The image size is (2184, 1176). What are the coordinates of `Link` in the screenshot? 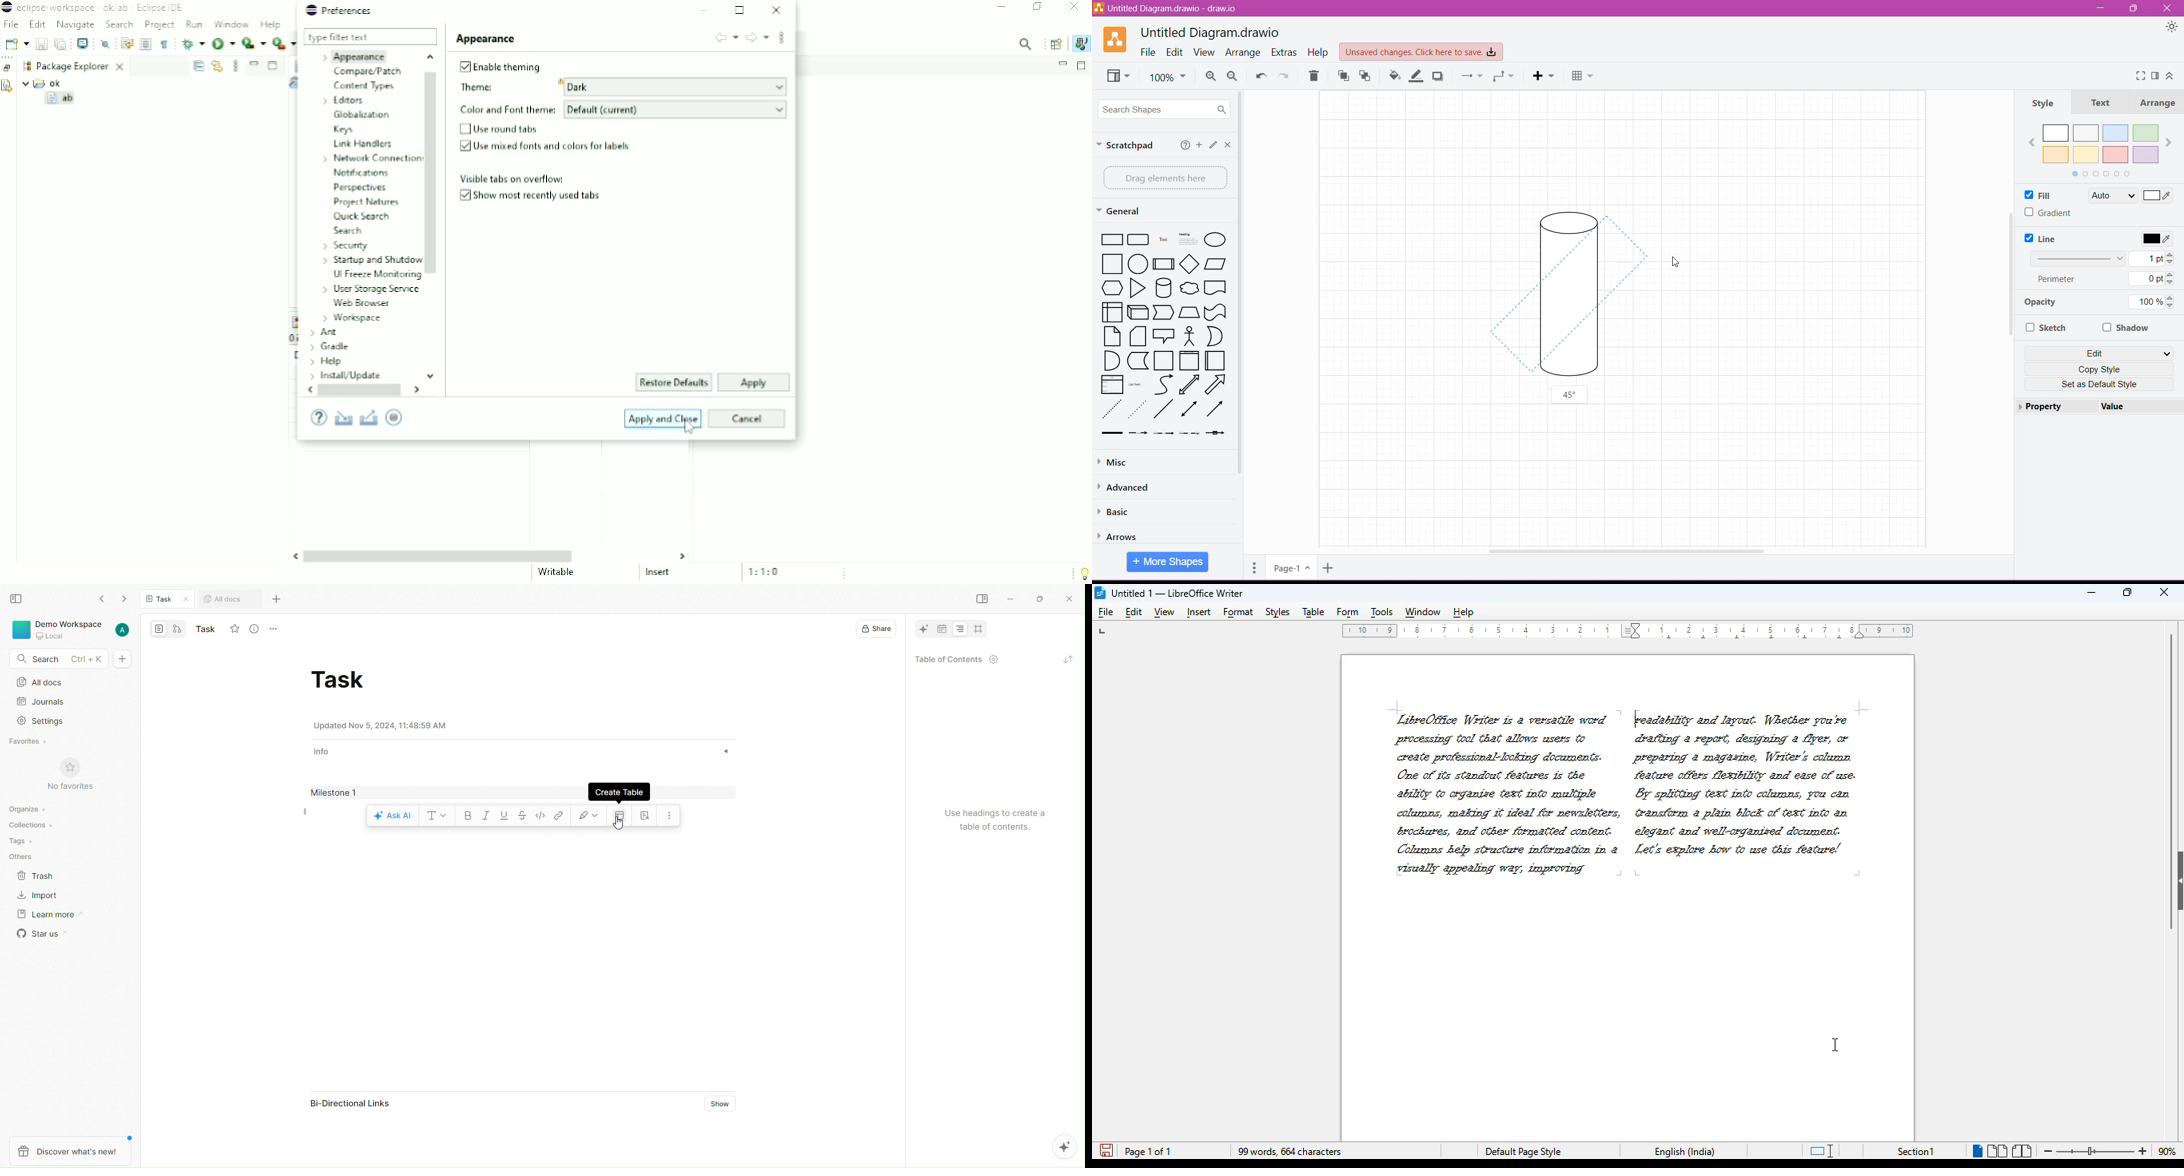 It's located at (560, 817).